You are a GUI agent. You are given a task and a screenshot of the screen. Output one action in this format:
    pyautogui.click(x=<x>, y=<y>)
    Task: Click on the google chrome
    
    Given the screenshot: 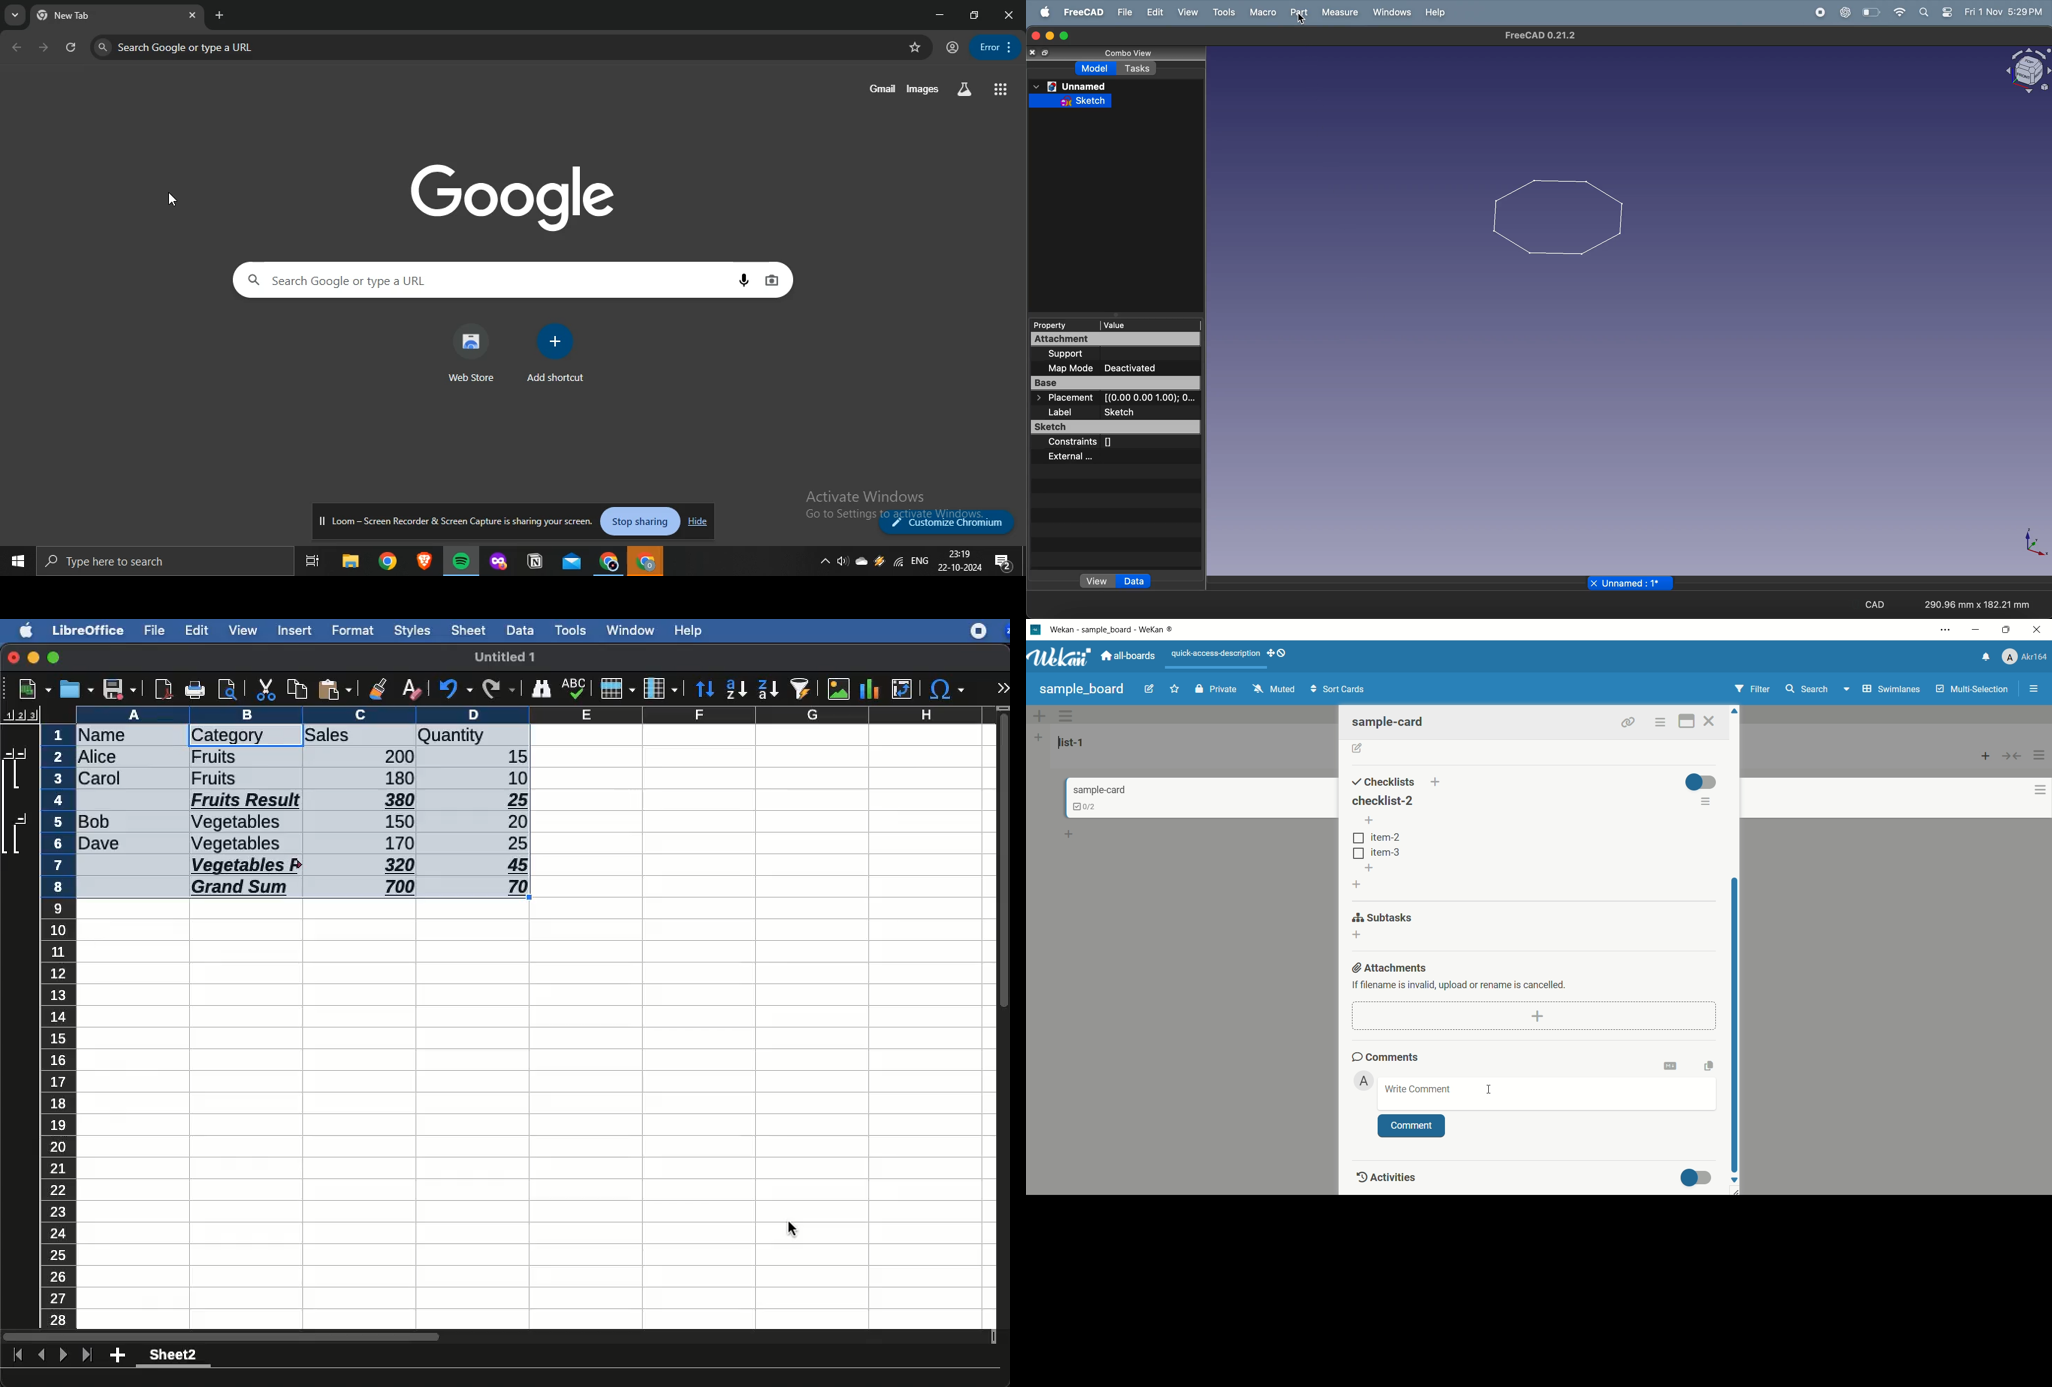 What is the action you would take?
    pyautogui.click(x=647, y=560)
    